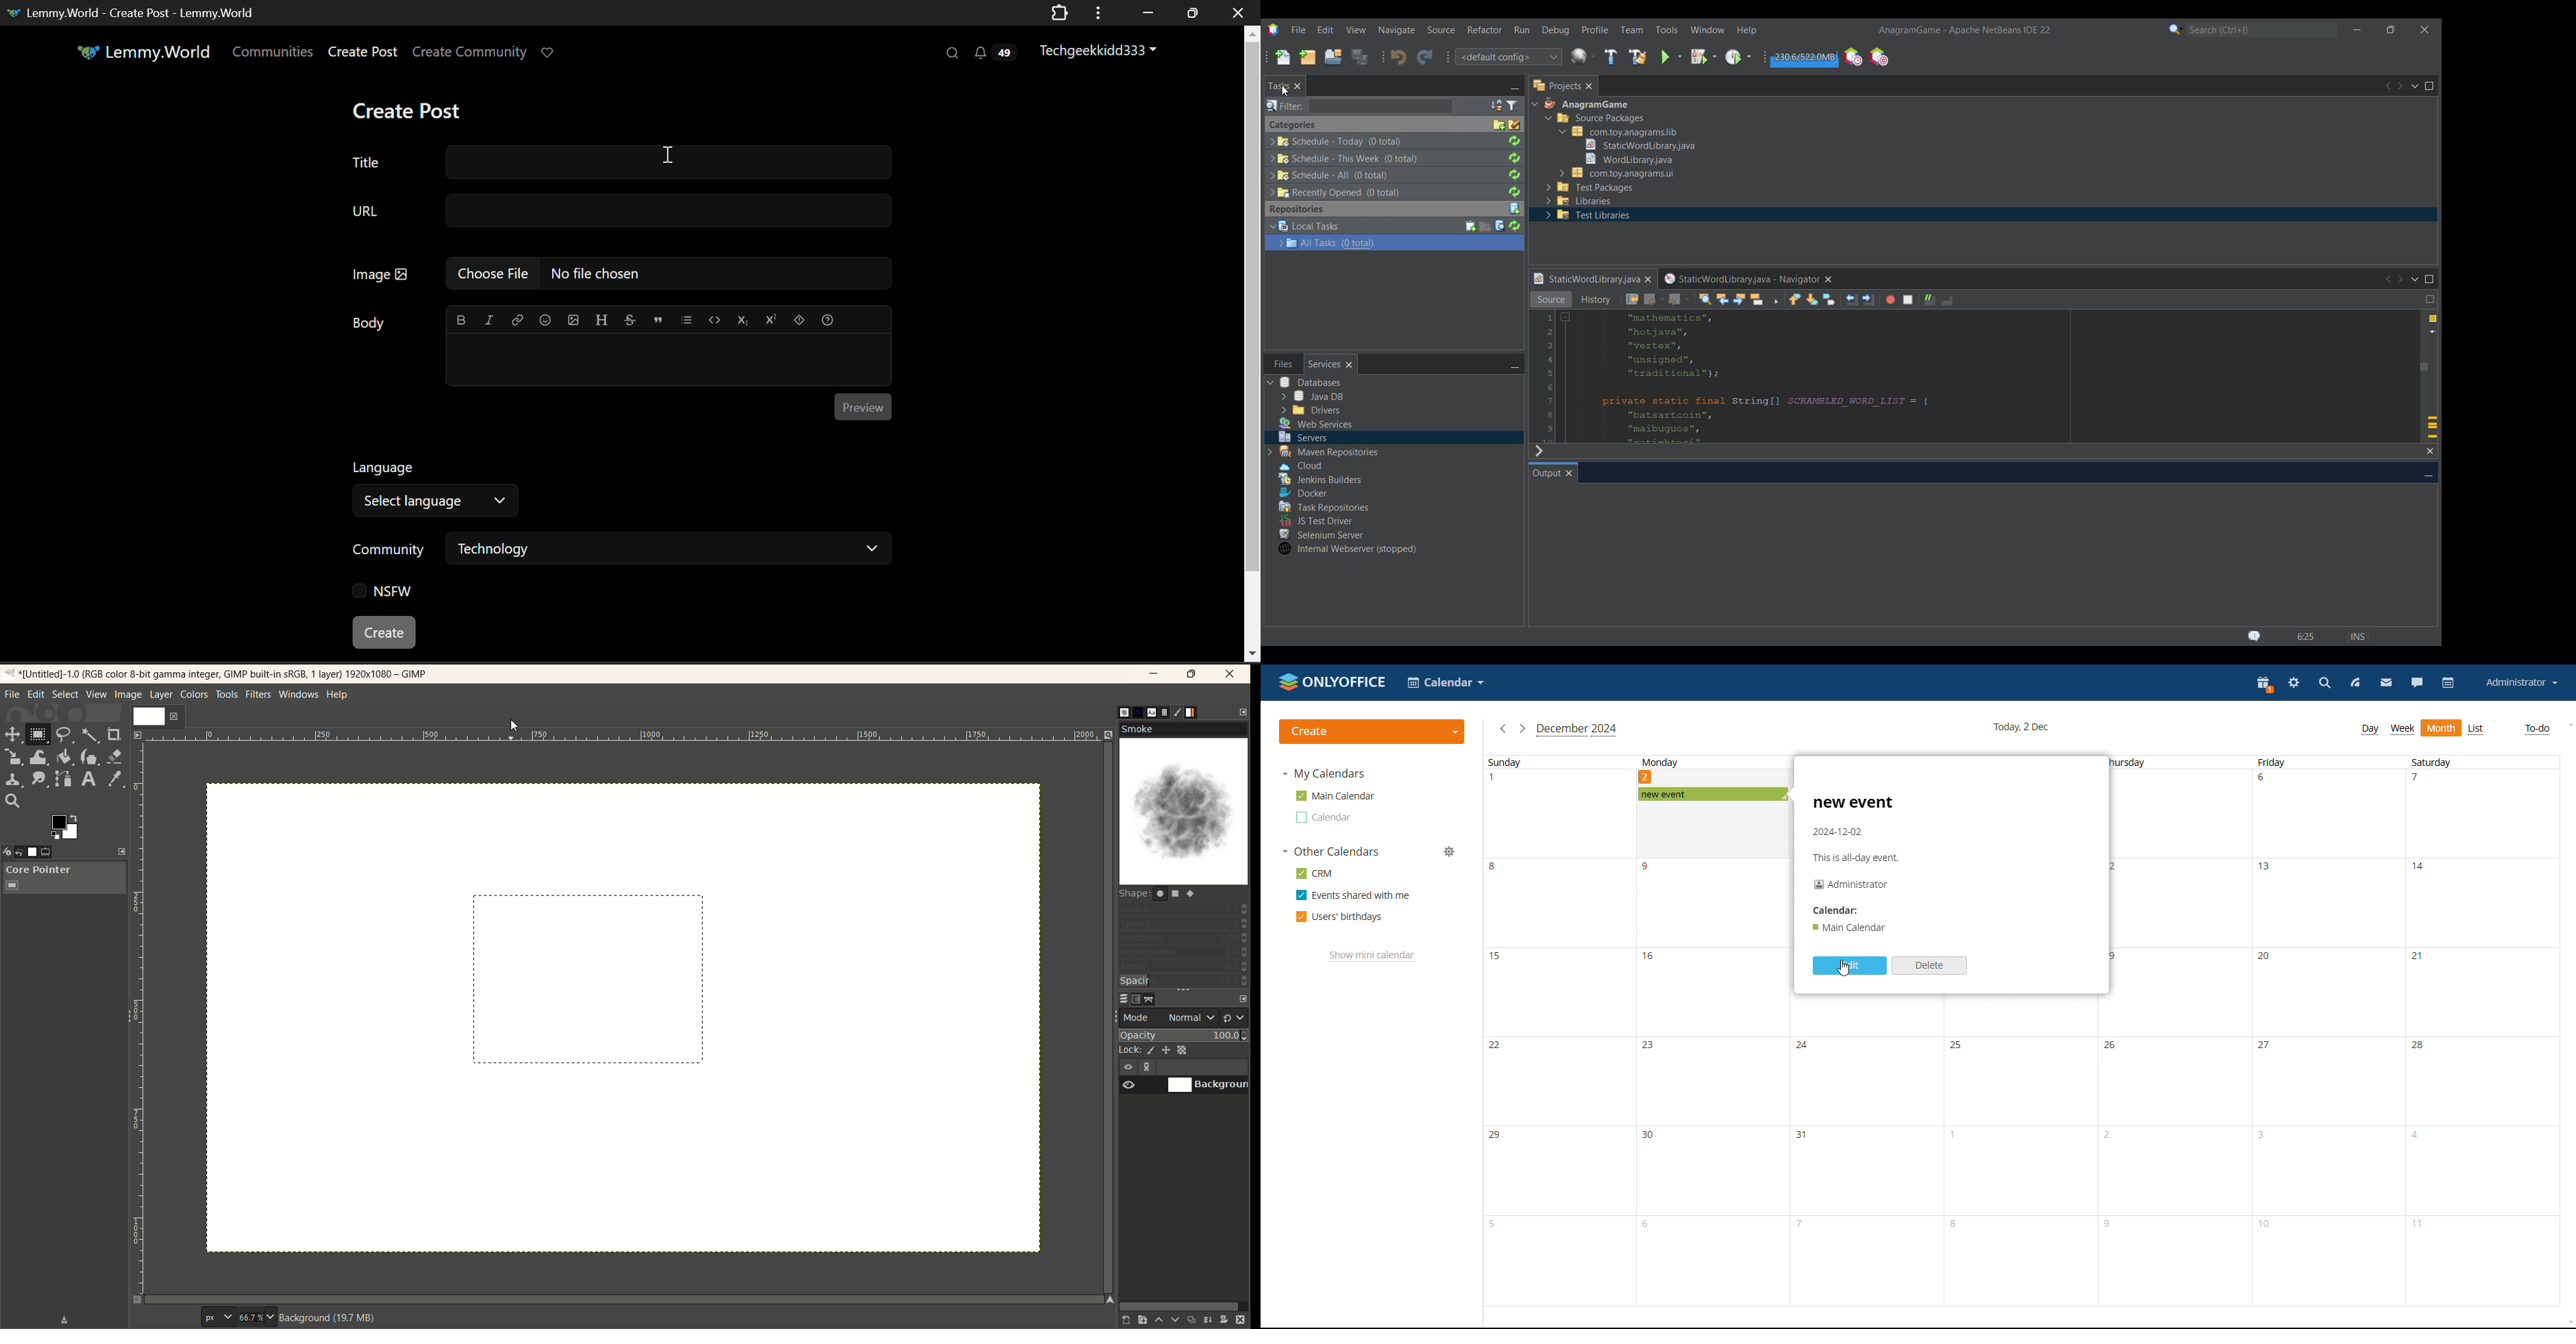  What do you see at coordinates (799, 321) in the screenshot?
I see `Spoiler` at bounding box center [799, 321].